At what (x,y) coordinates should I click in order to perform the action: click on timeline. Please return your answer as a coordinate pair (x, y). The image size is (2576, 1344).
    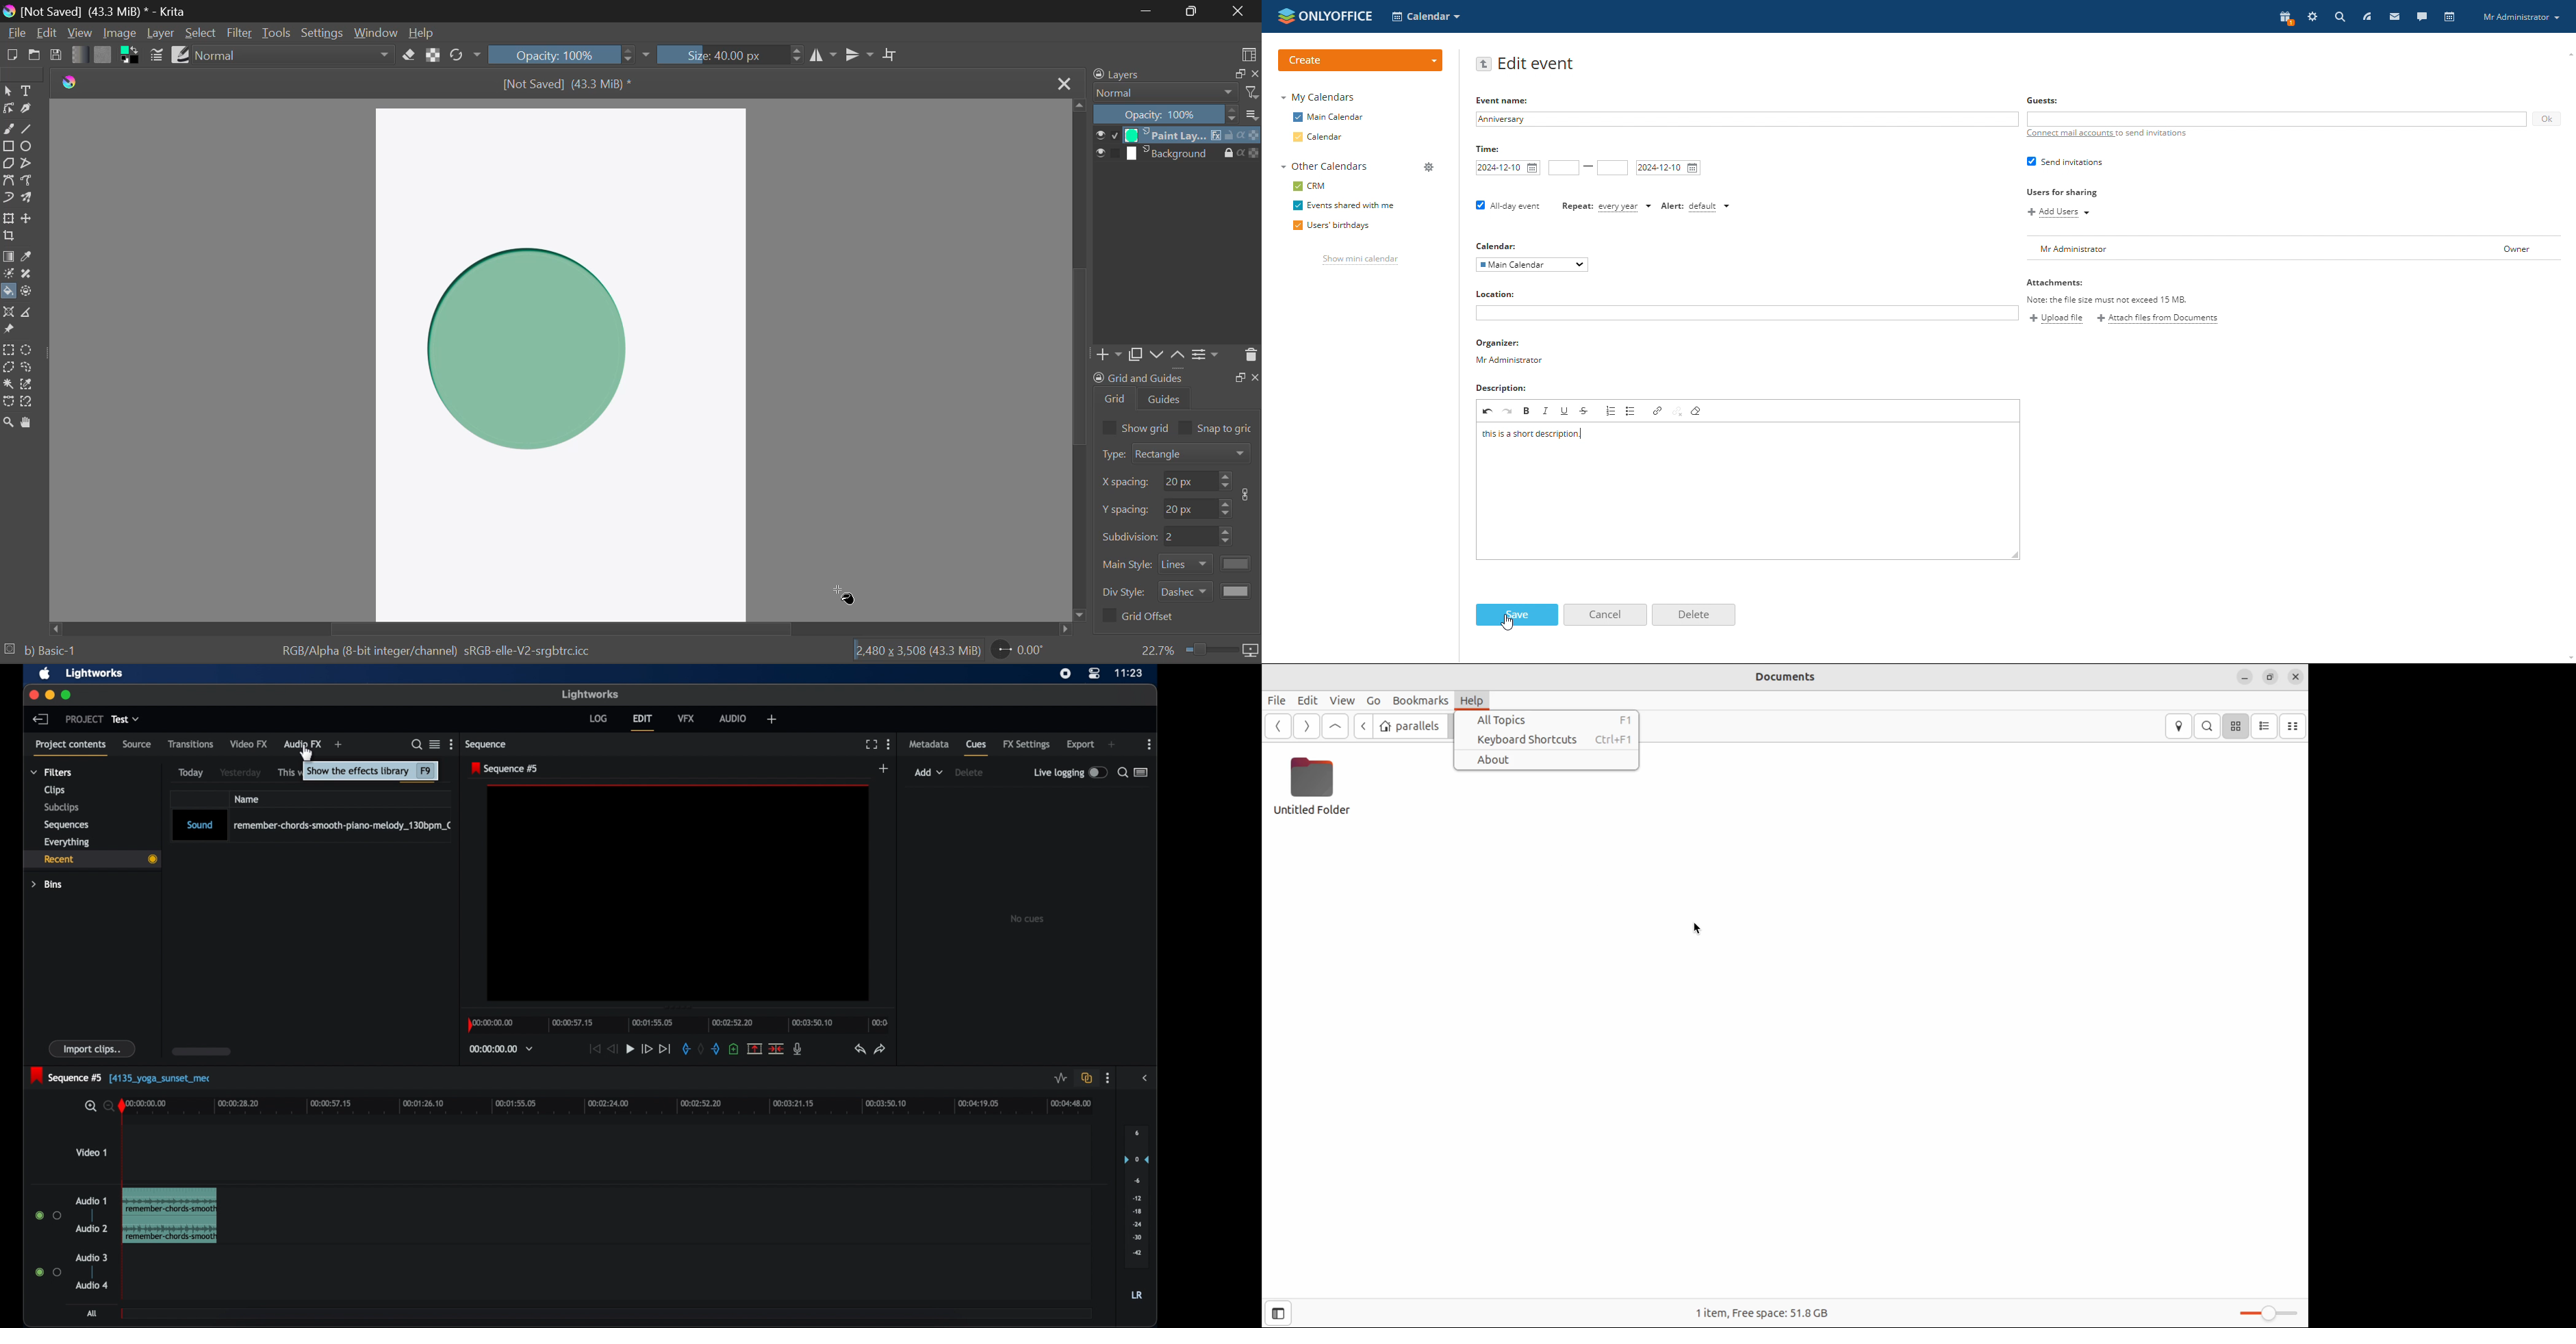
    Looking at the image, I should click on (676, 1023).